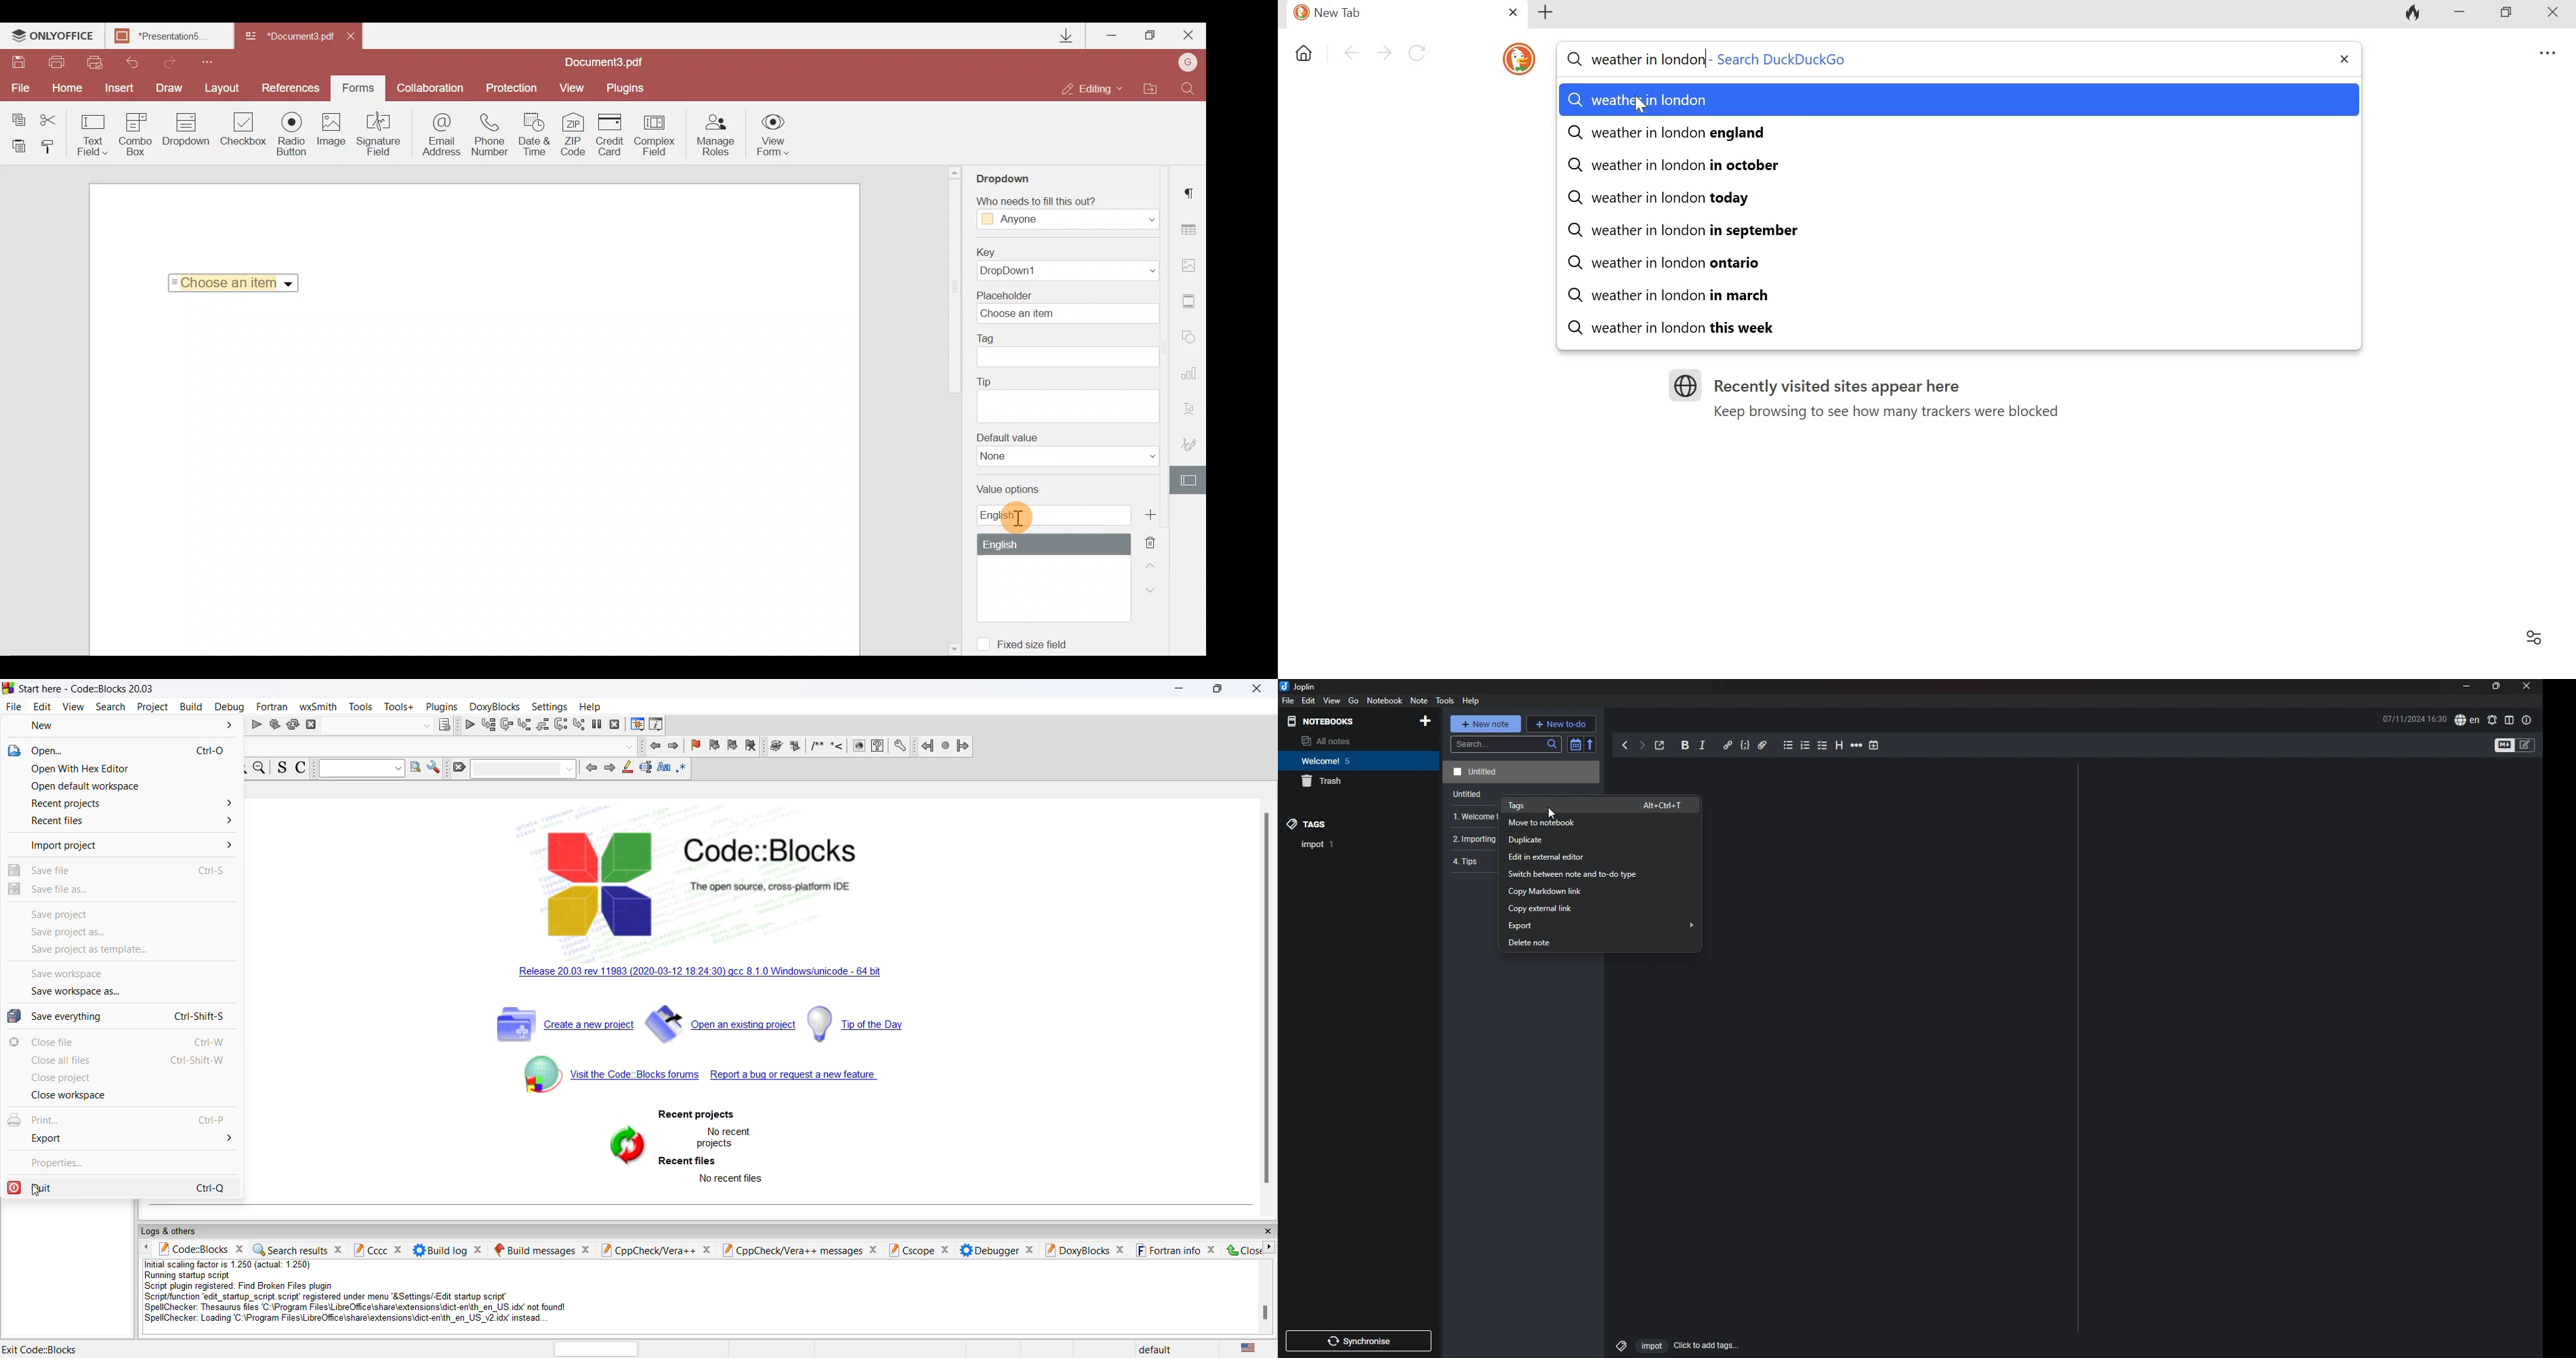  What do you see at coordinates (2510, 720) in the screenshot?
I see `toggle editor layout` at bounding box center [2510, 720].